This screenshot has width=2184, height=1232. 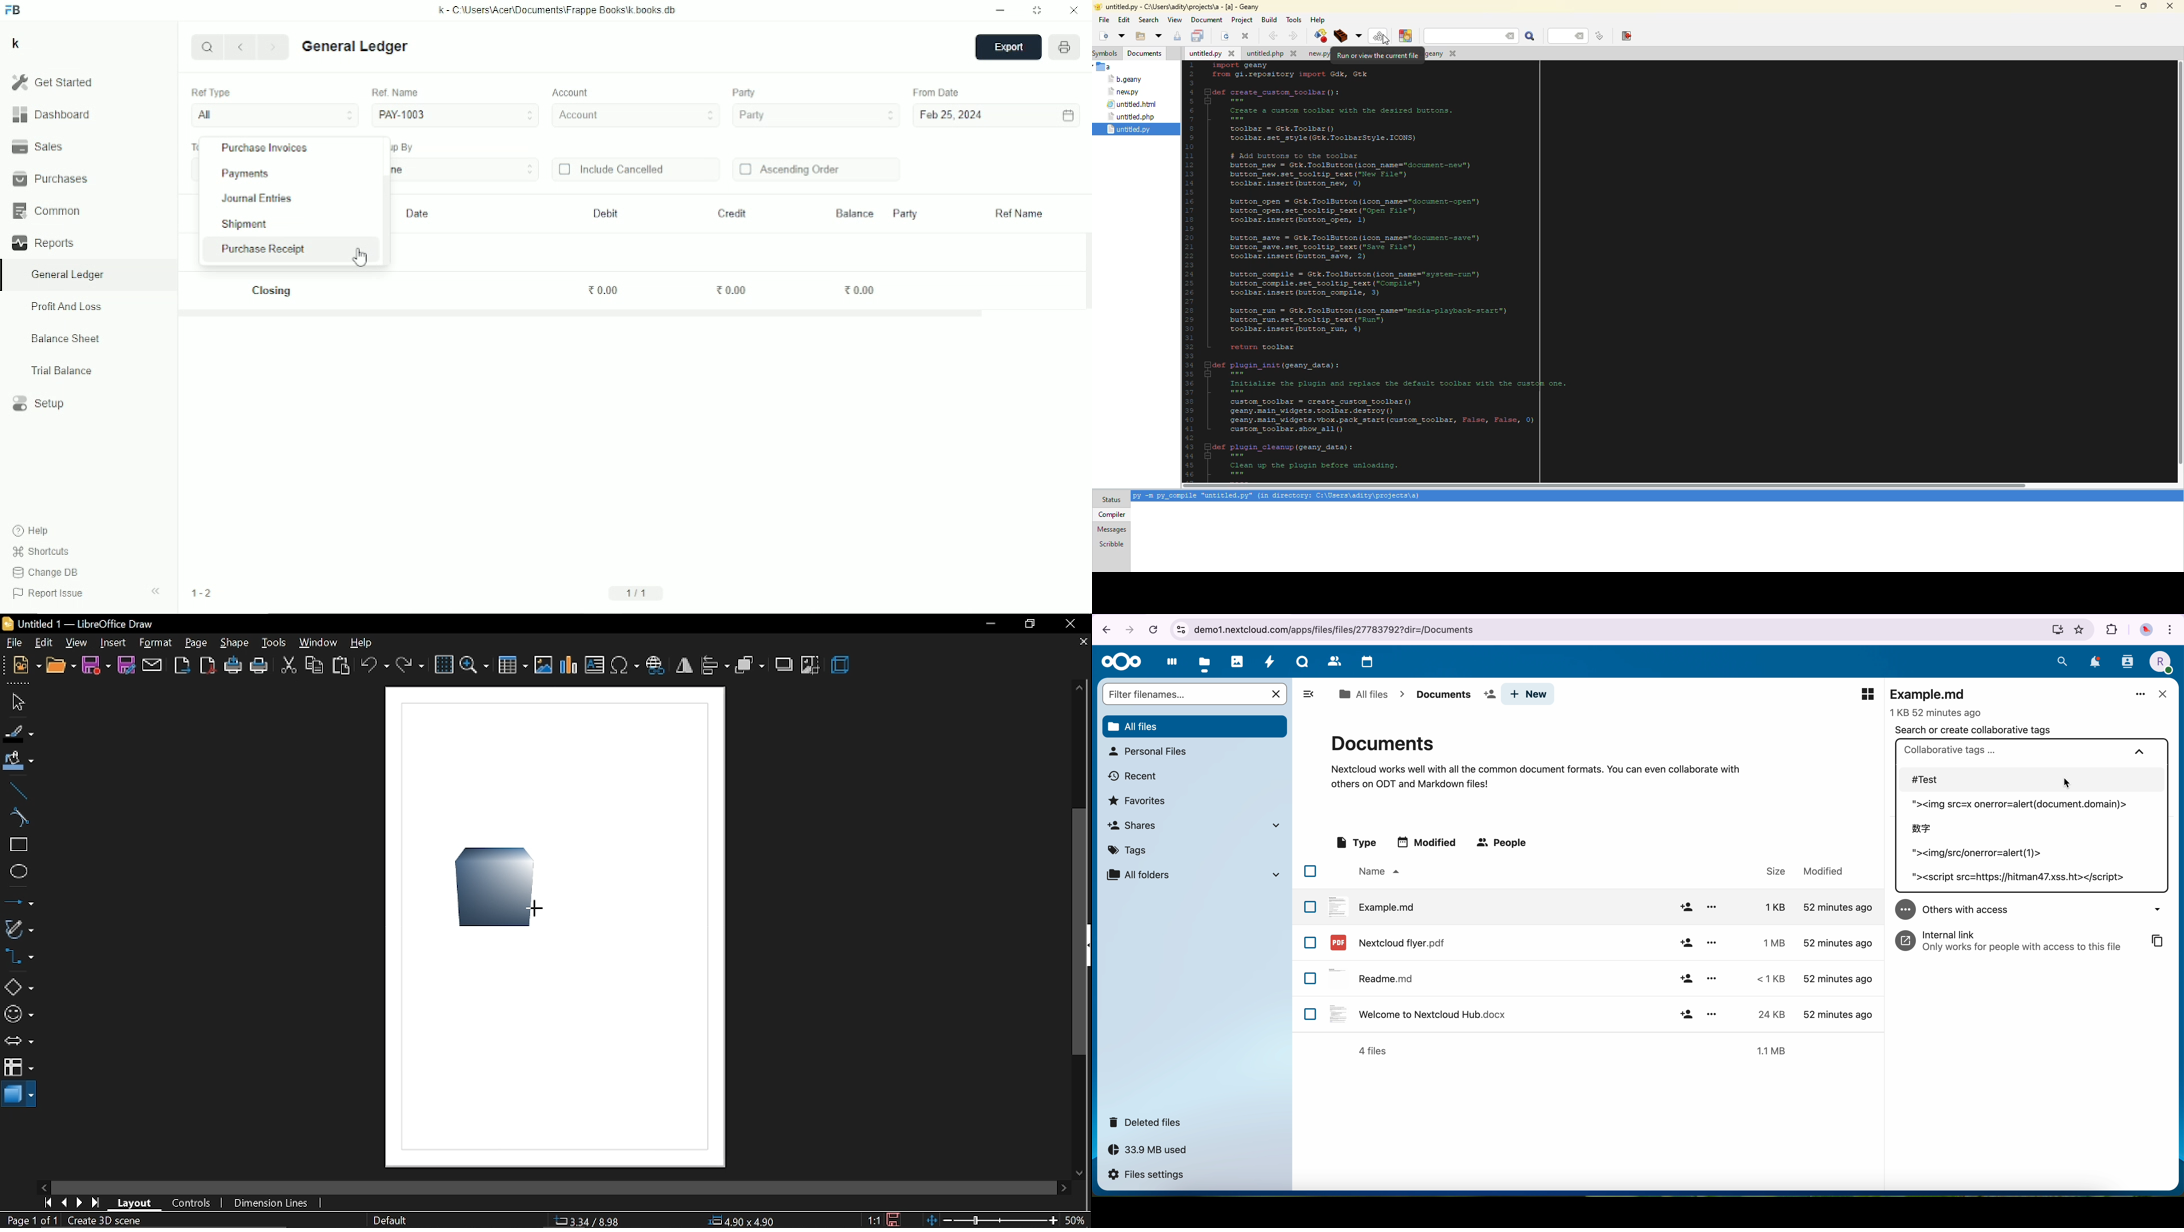 What do you see at coordinates (2145, 6) in the screenshot?
I see `maximize` at bounding box center [2145, 6].